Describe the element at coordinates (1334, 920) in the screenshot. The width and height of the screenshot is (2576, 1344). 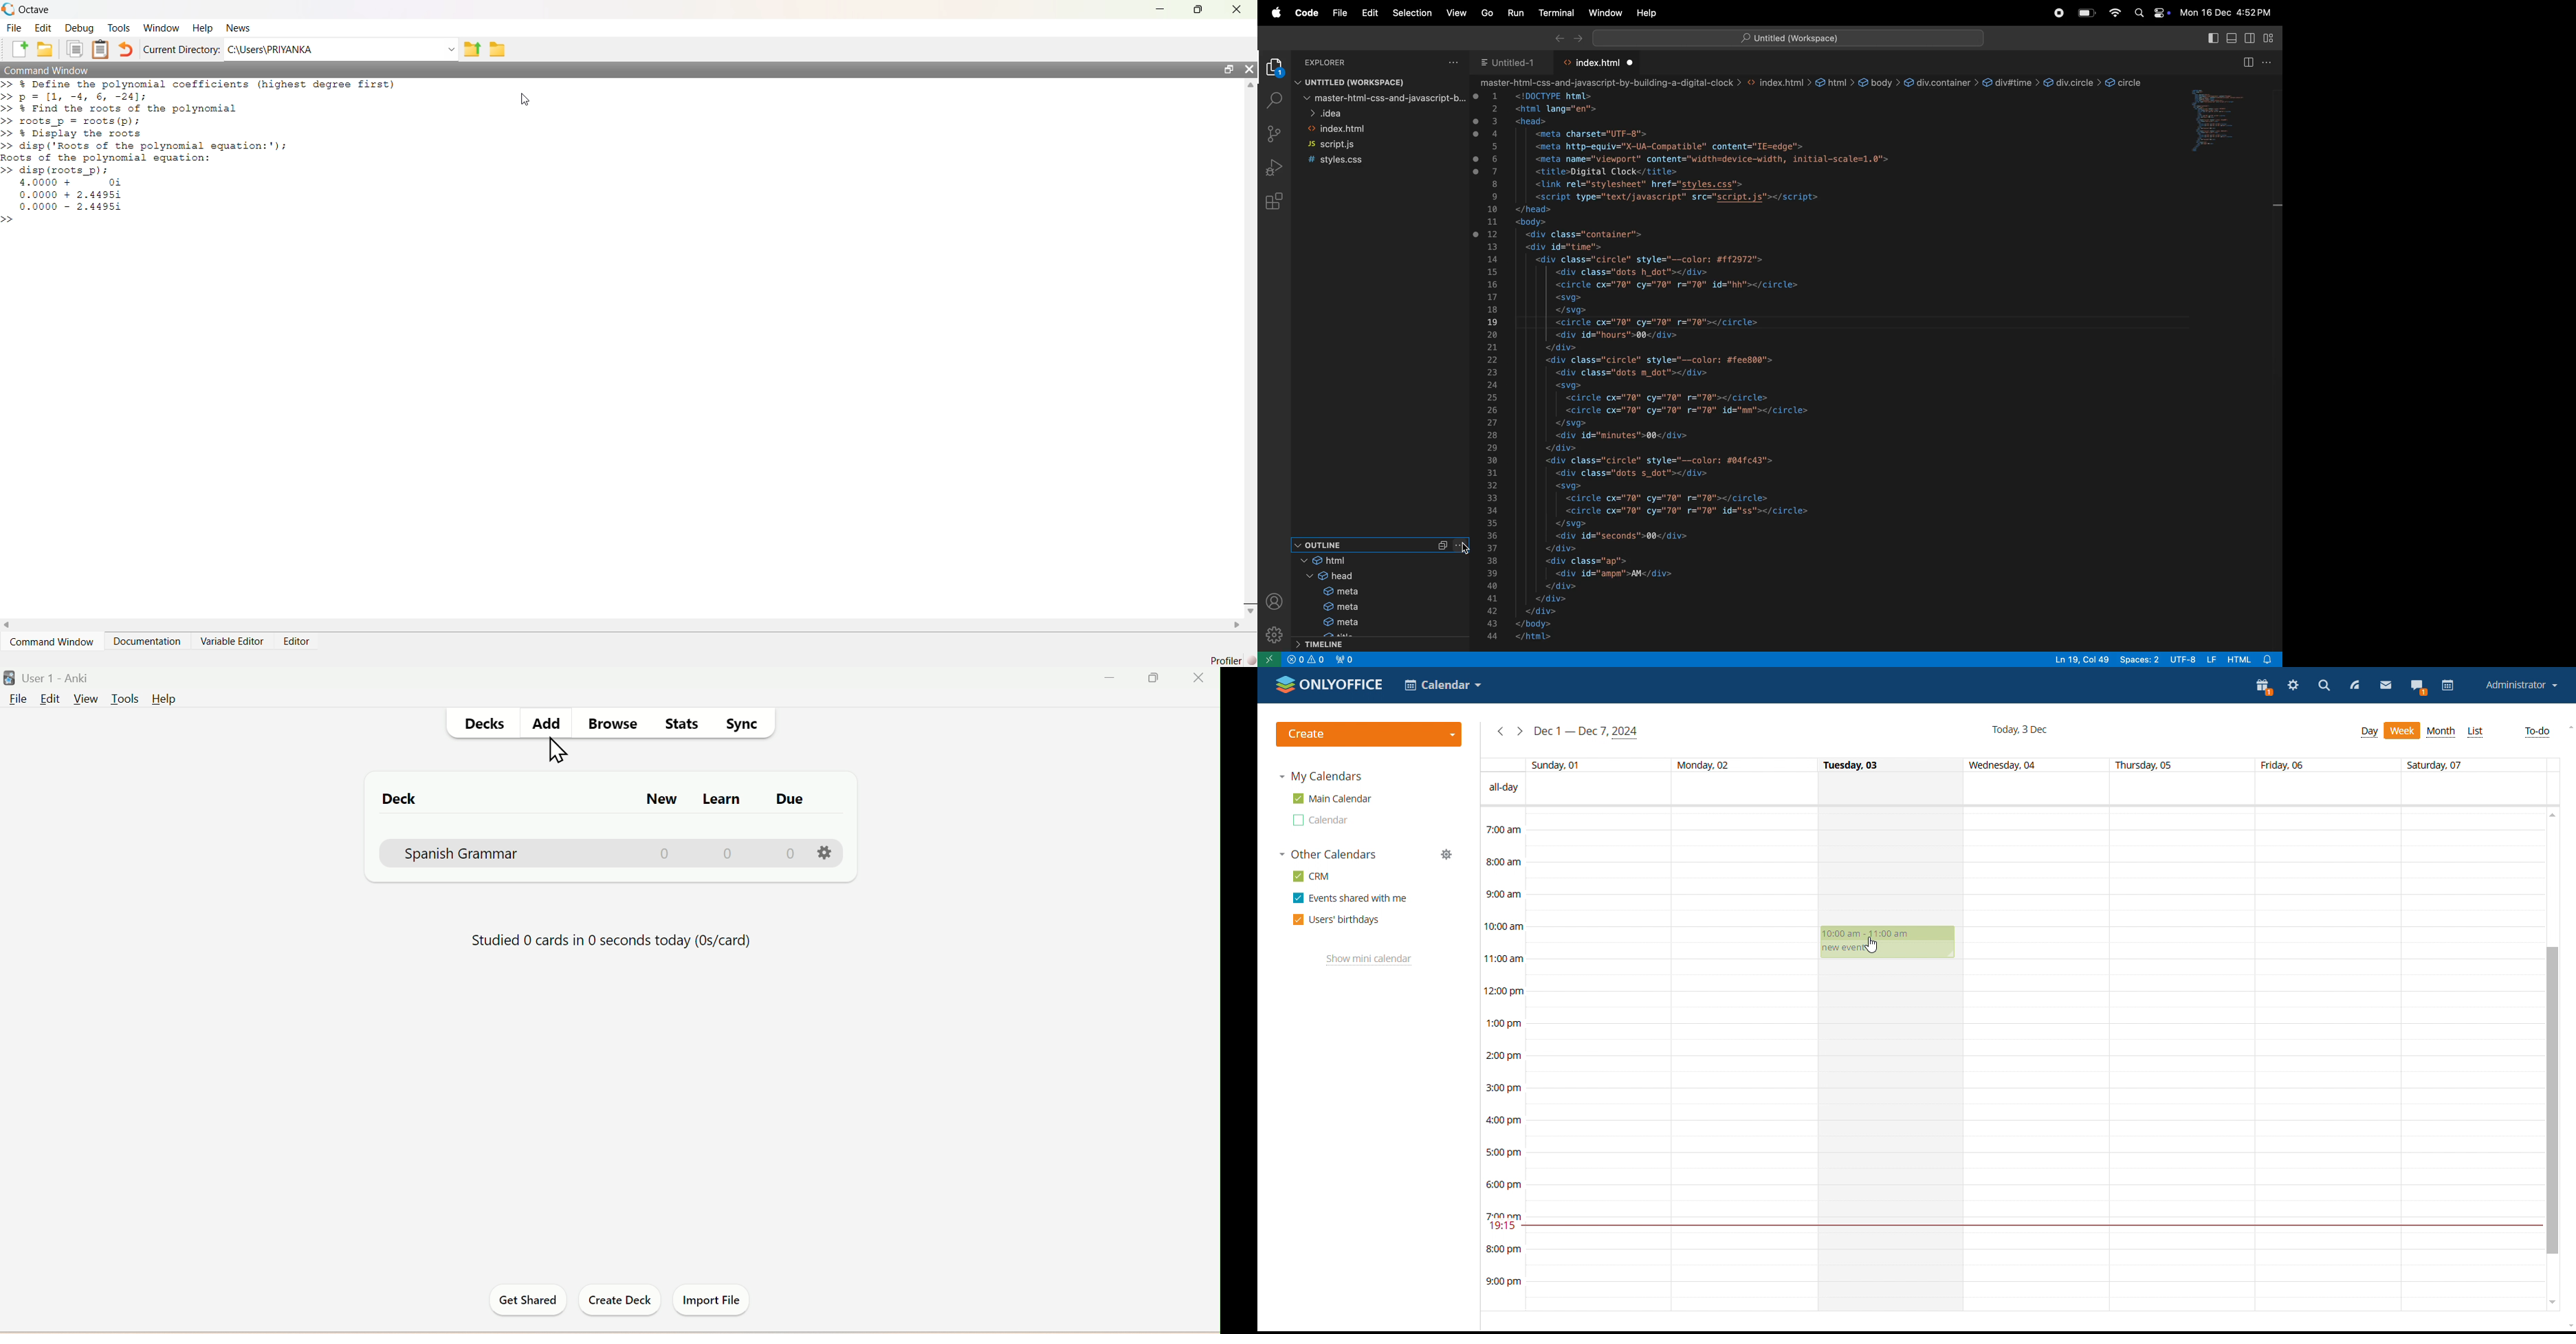
I see `Users' birthdays` at that location.